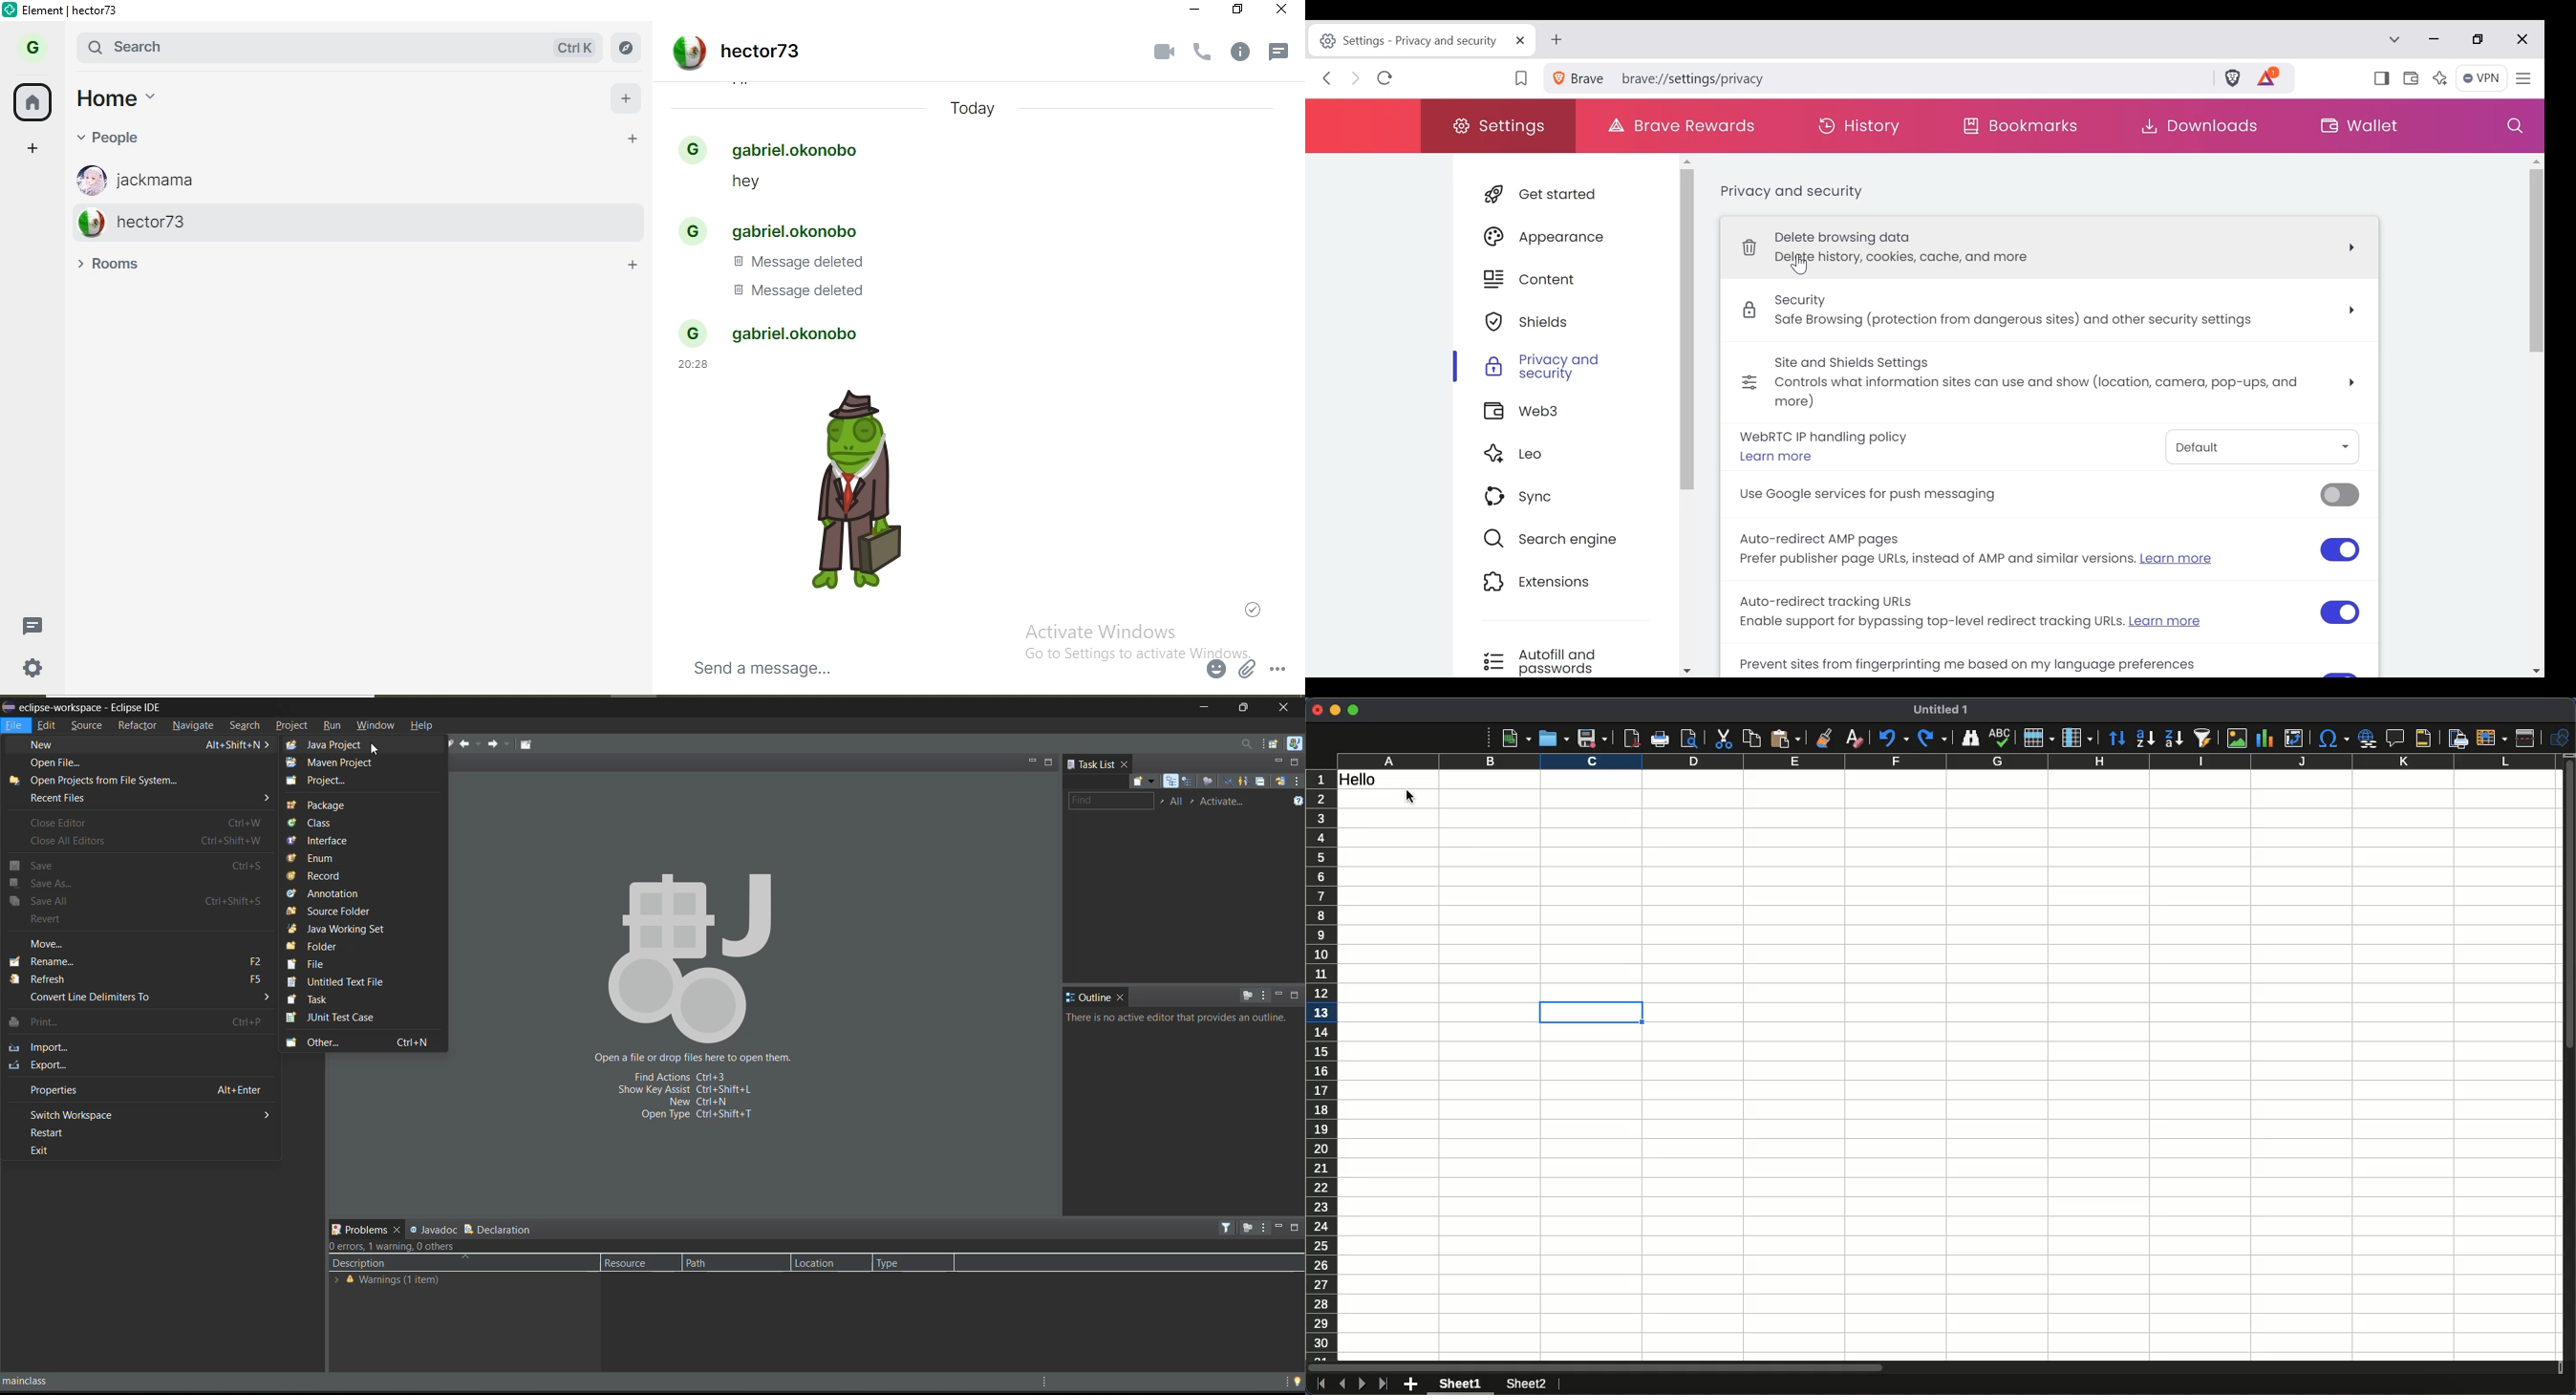  What do you see at coordinates (2202, 738) in the screenshot?
I see `Autofilter` at bounding box center [2202, 738].